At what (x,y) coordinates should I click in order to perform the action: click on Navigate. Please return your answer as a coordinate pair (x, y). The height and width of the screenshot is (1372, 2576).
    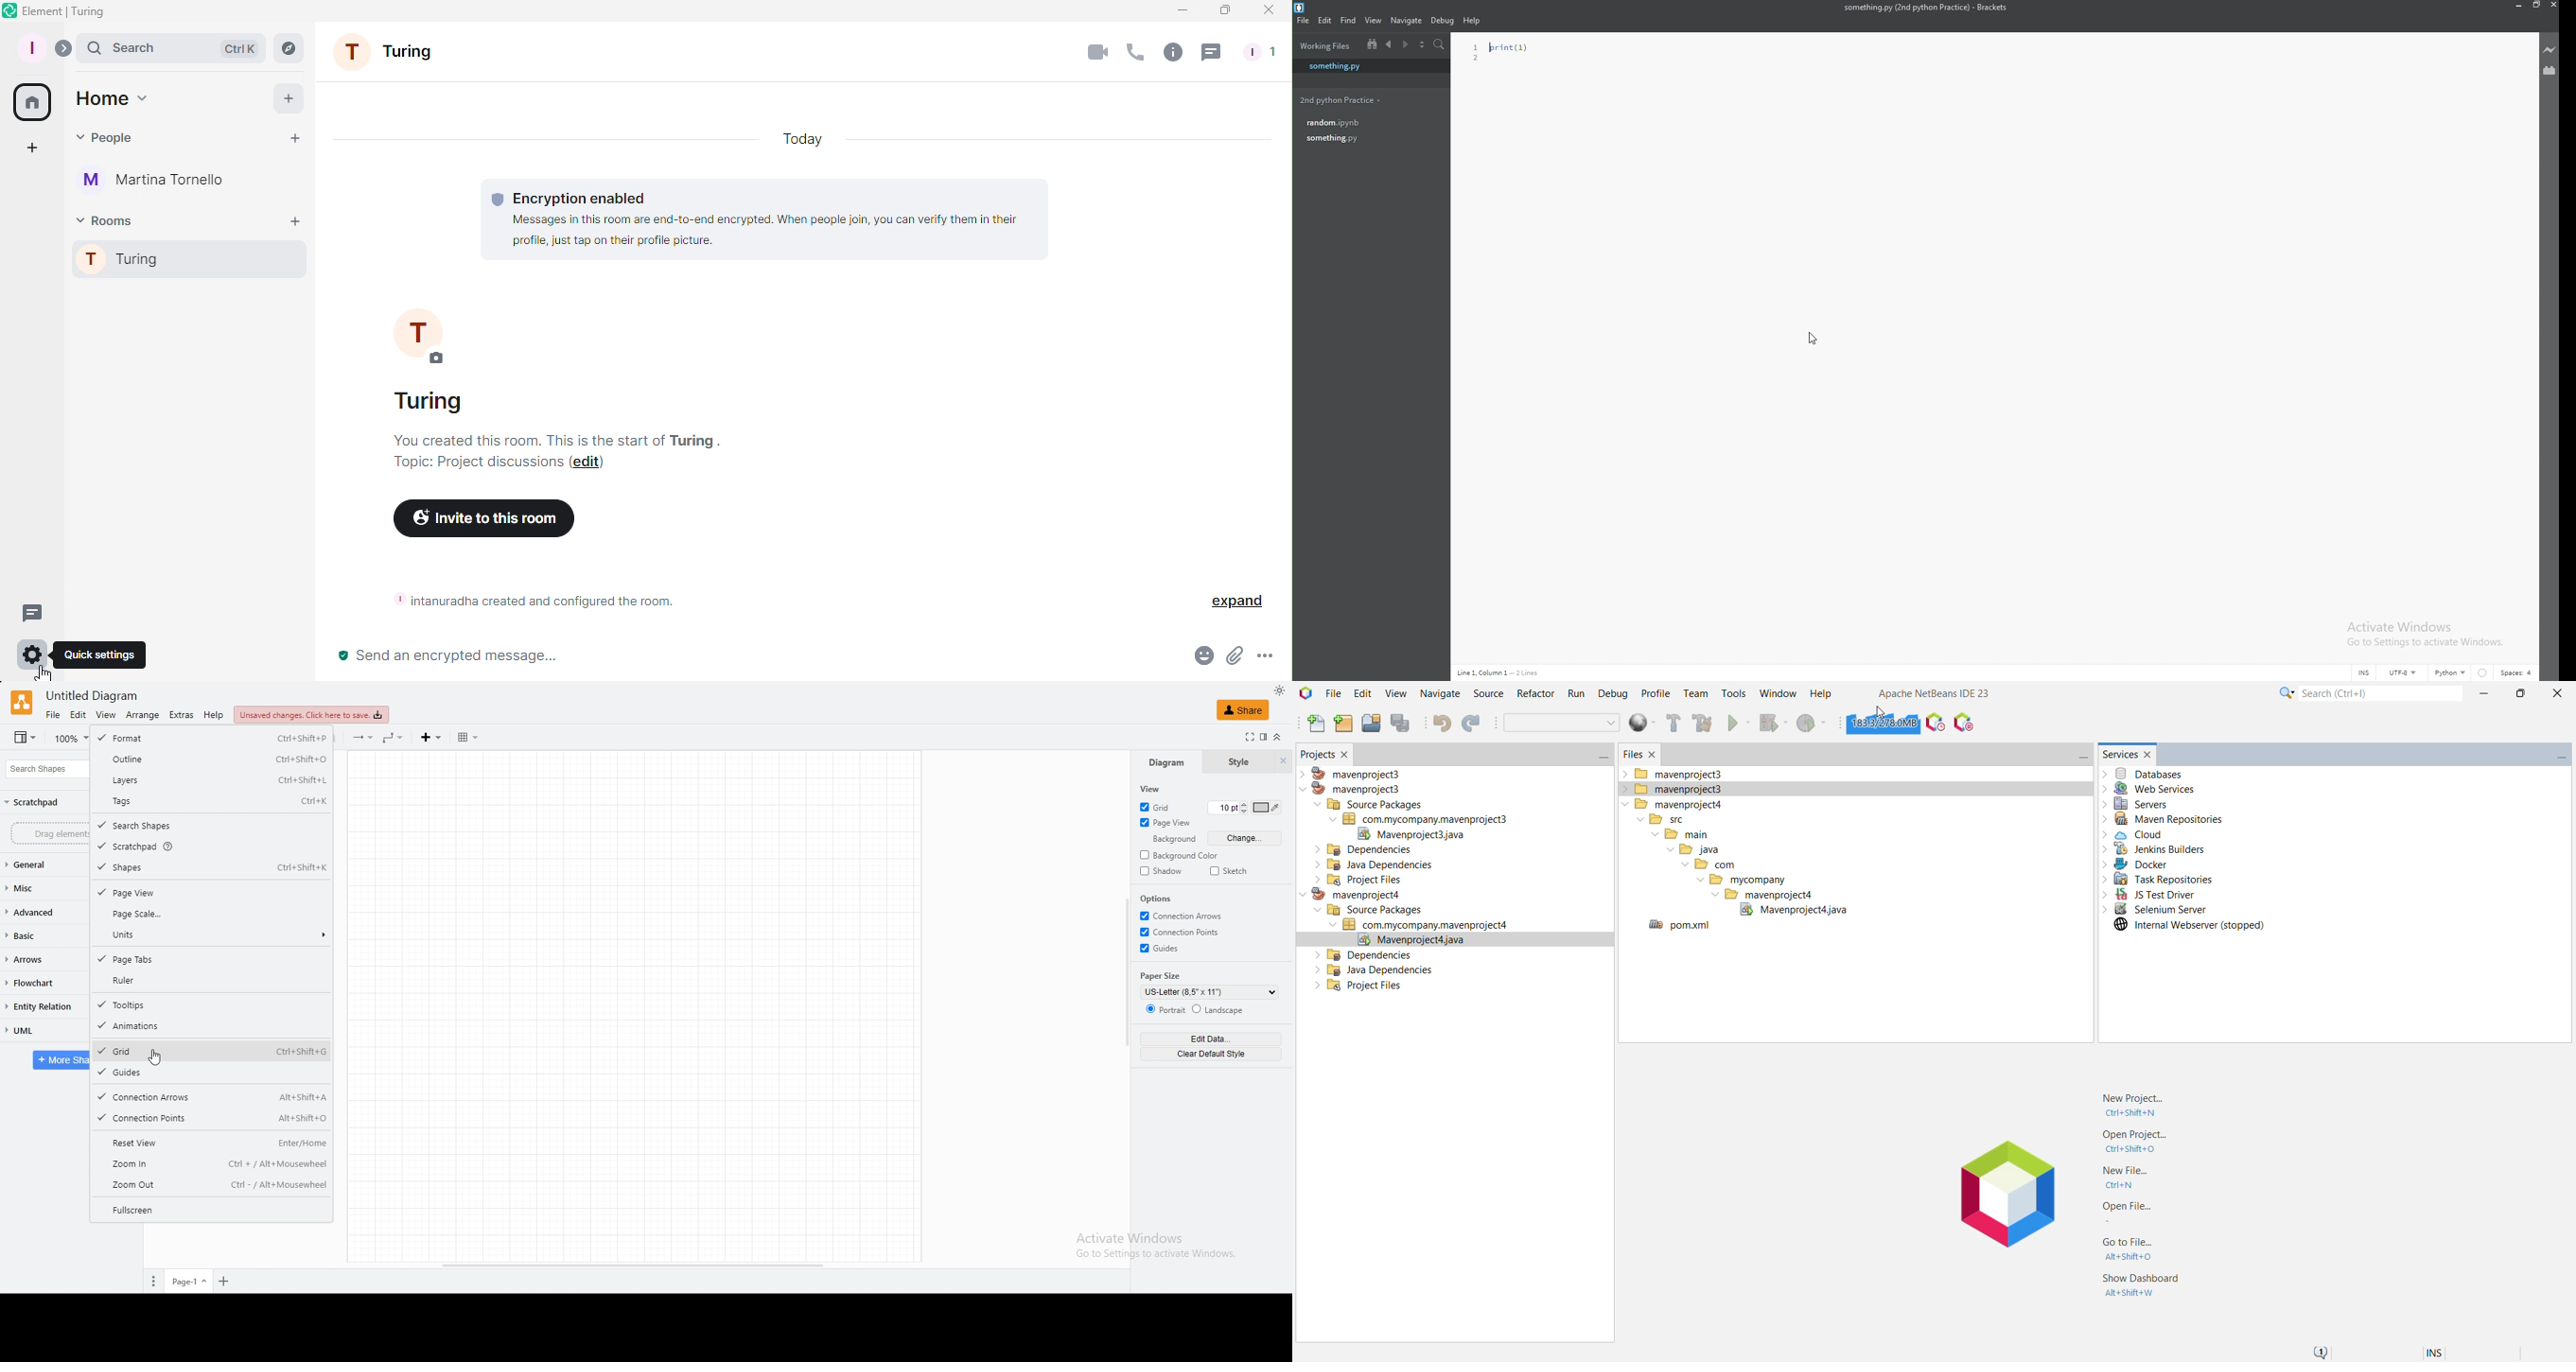
    Looking at the image, I should click on (1439, 694).